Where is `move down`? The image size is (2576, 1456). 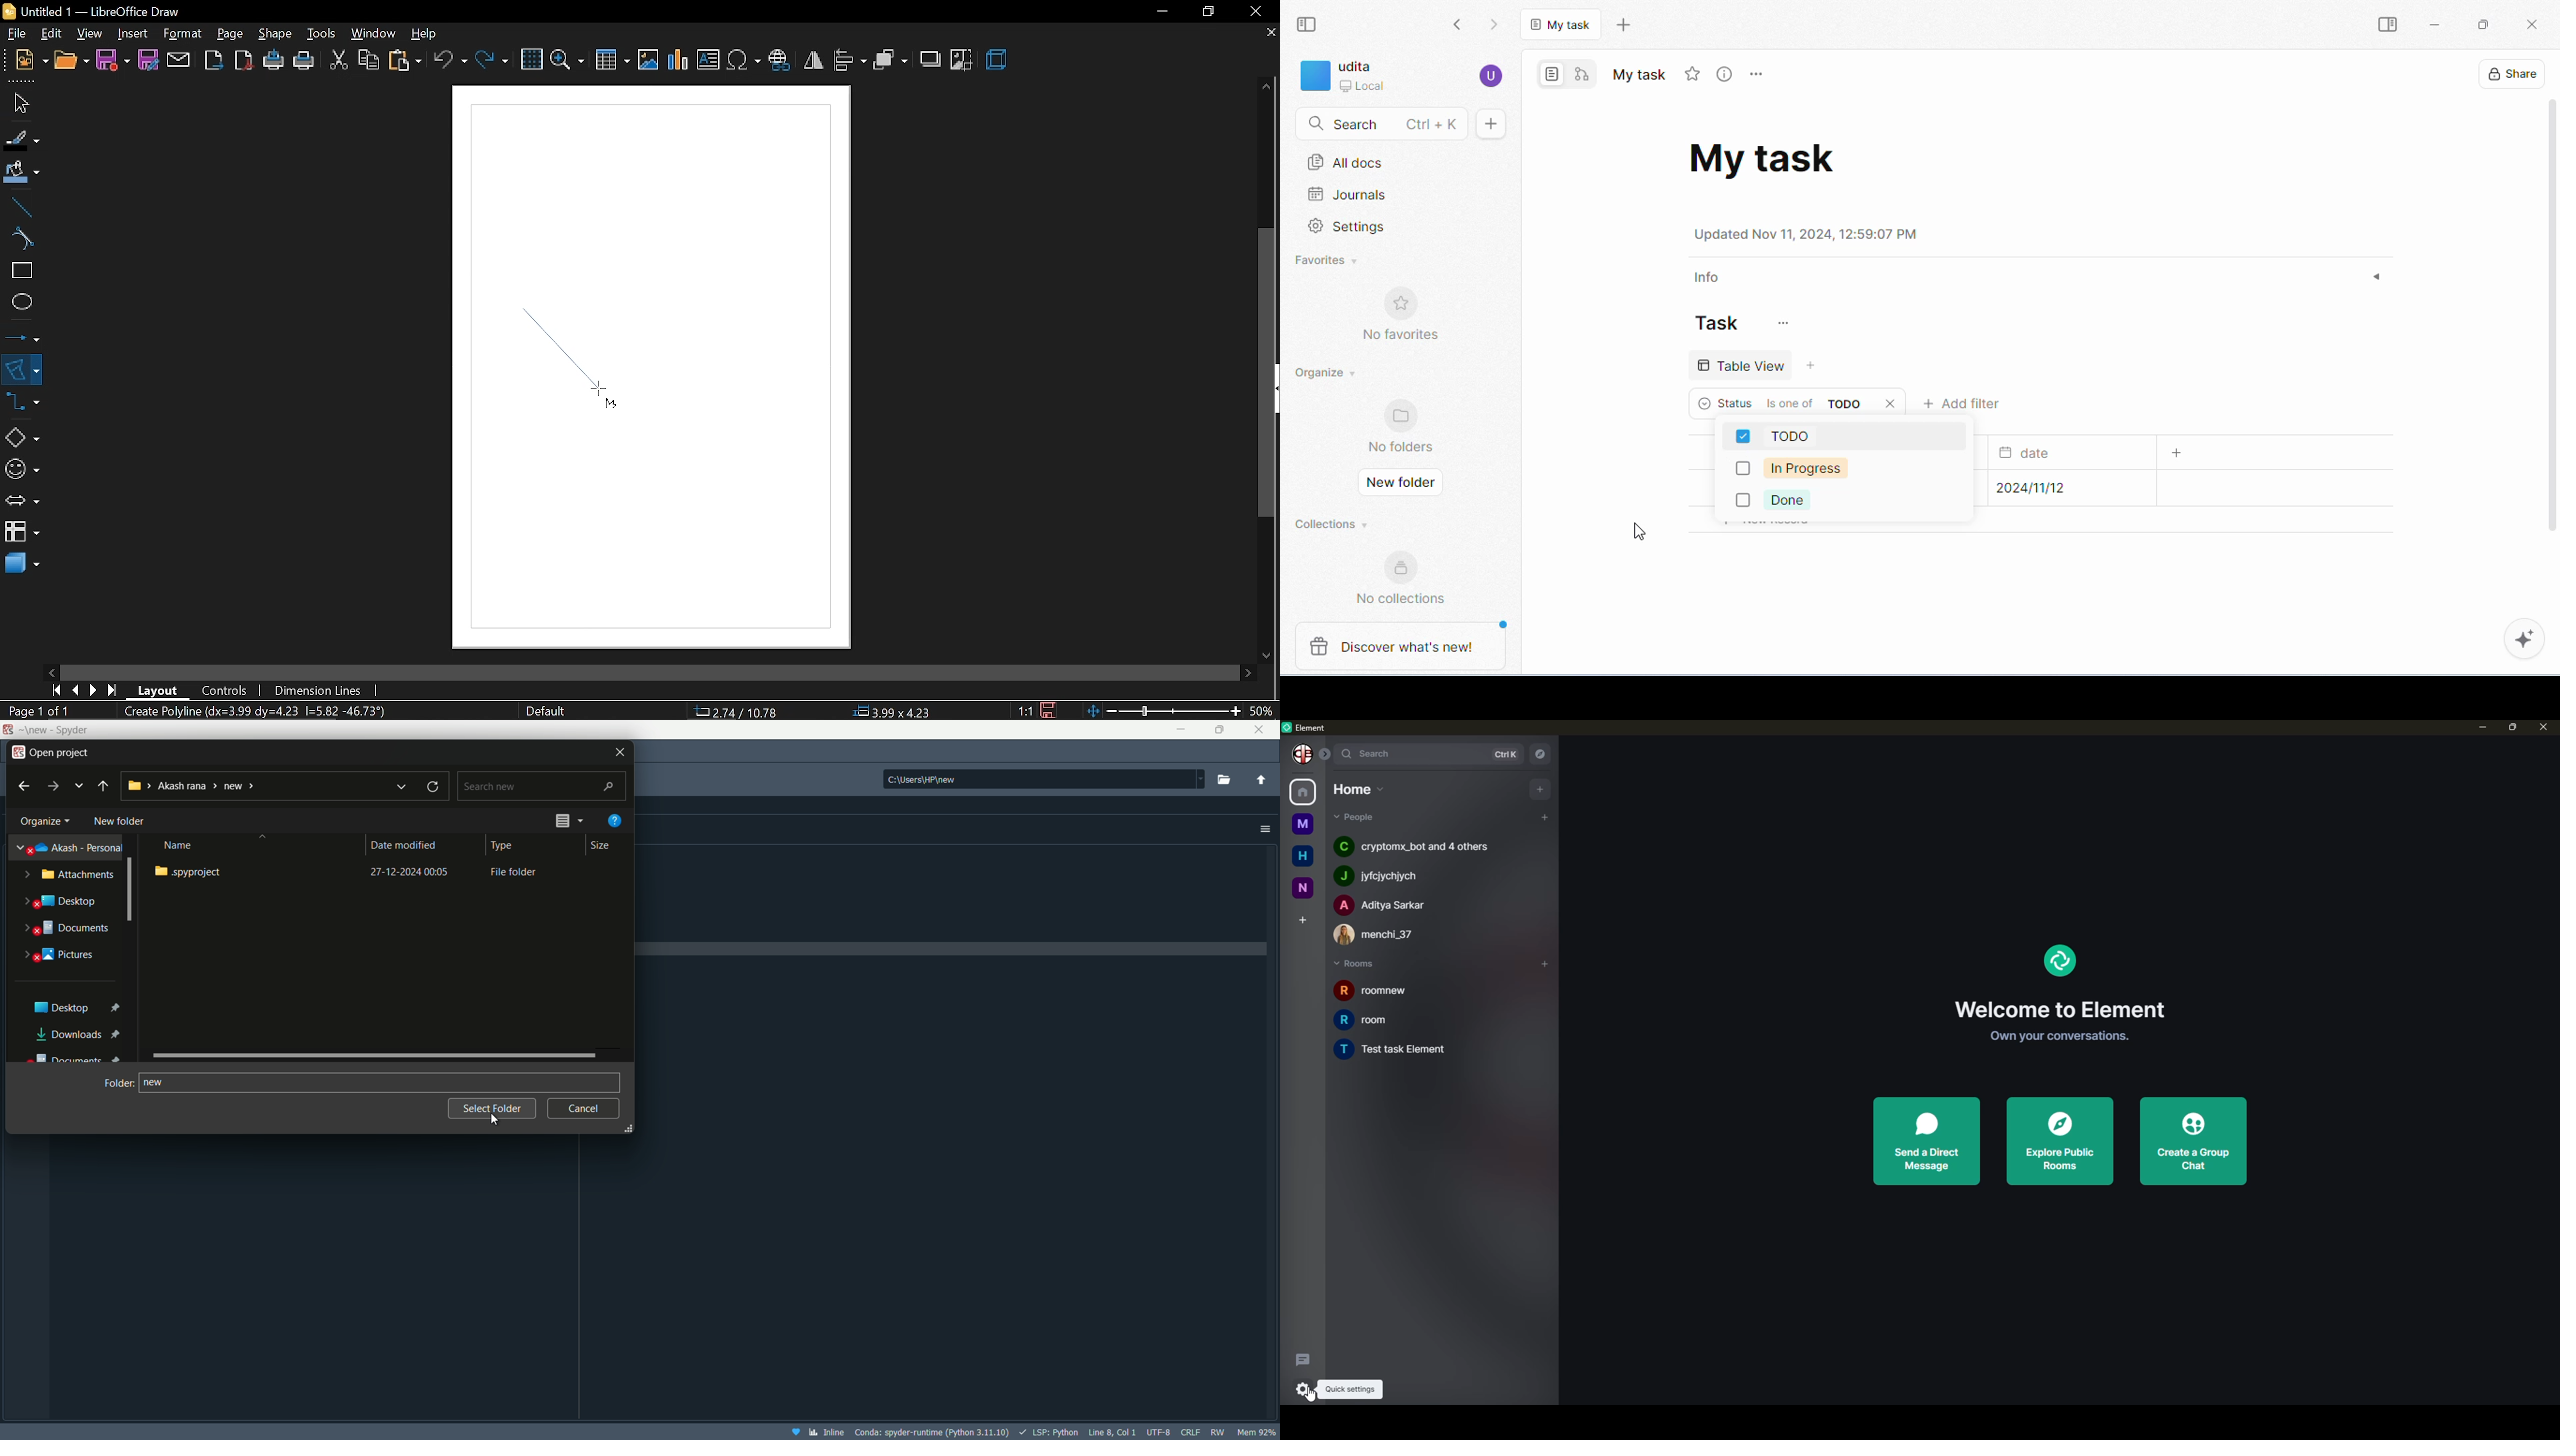 move down is located at coordinates (1268, 653).